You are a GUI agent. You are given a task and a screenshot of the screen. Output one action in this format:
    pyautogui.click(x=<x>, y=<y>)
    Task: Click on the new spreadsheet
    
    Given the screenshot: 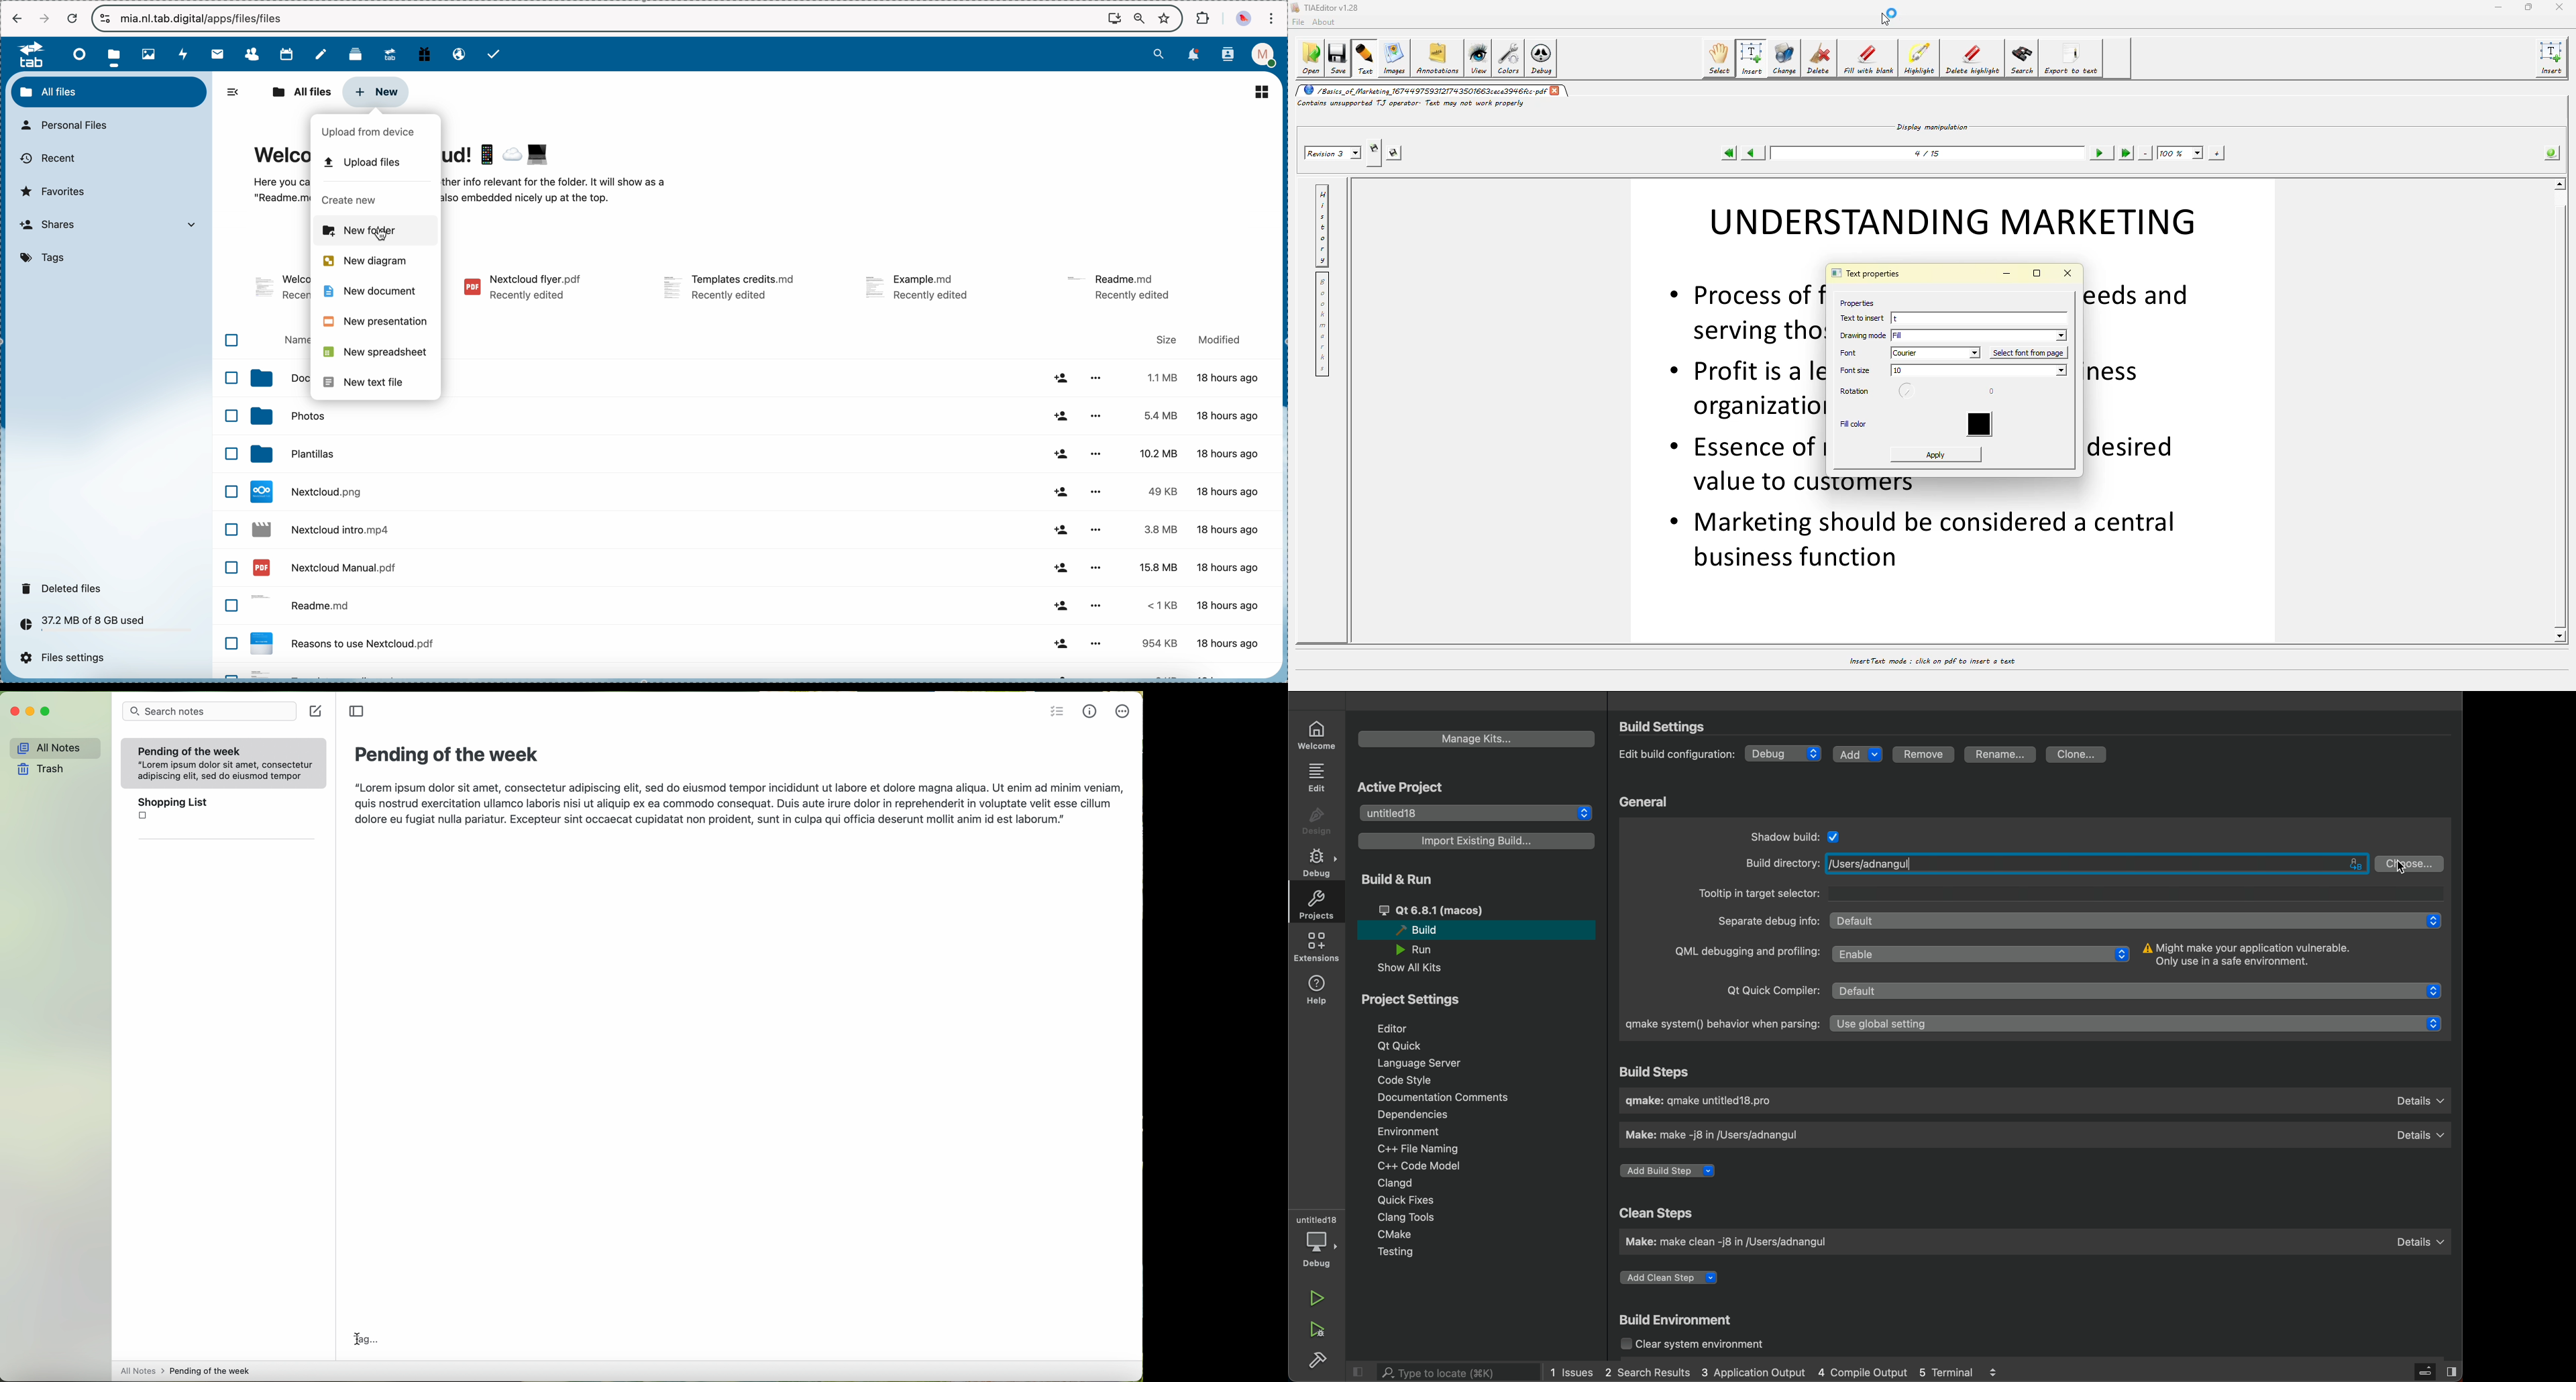 What is the action you would take?
    pyautogui.click(x=376, y=353)
    